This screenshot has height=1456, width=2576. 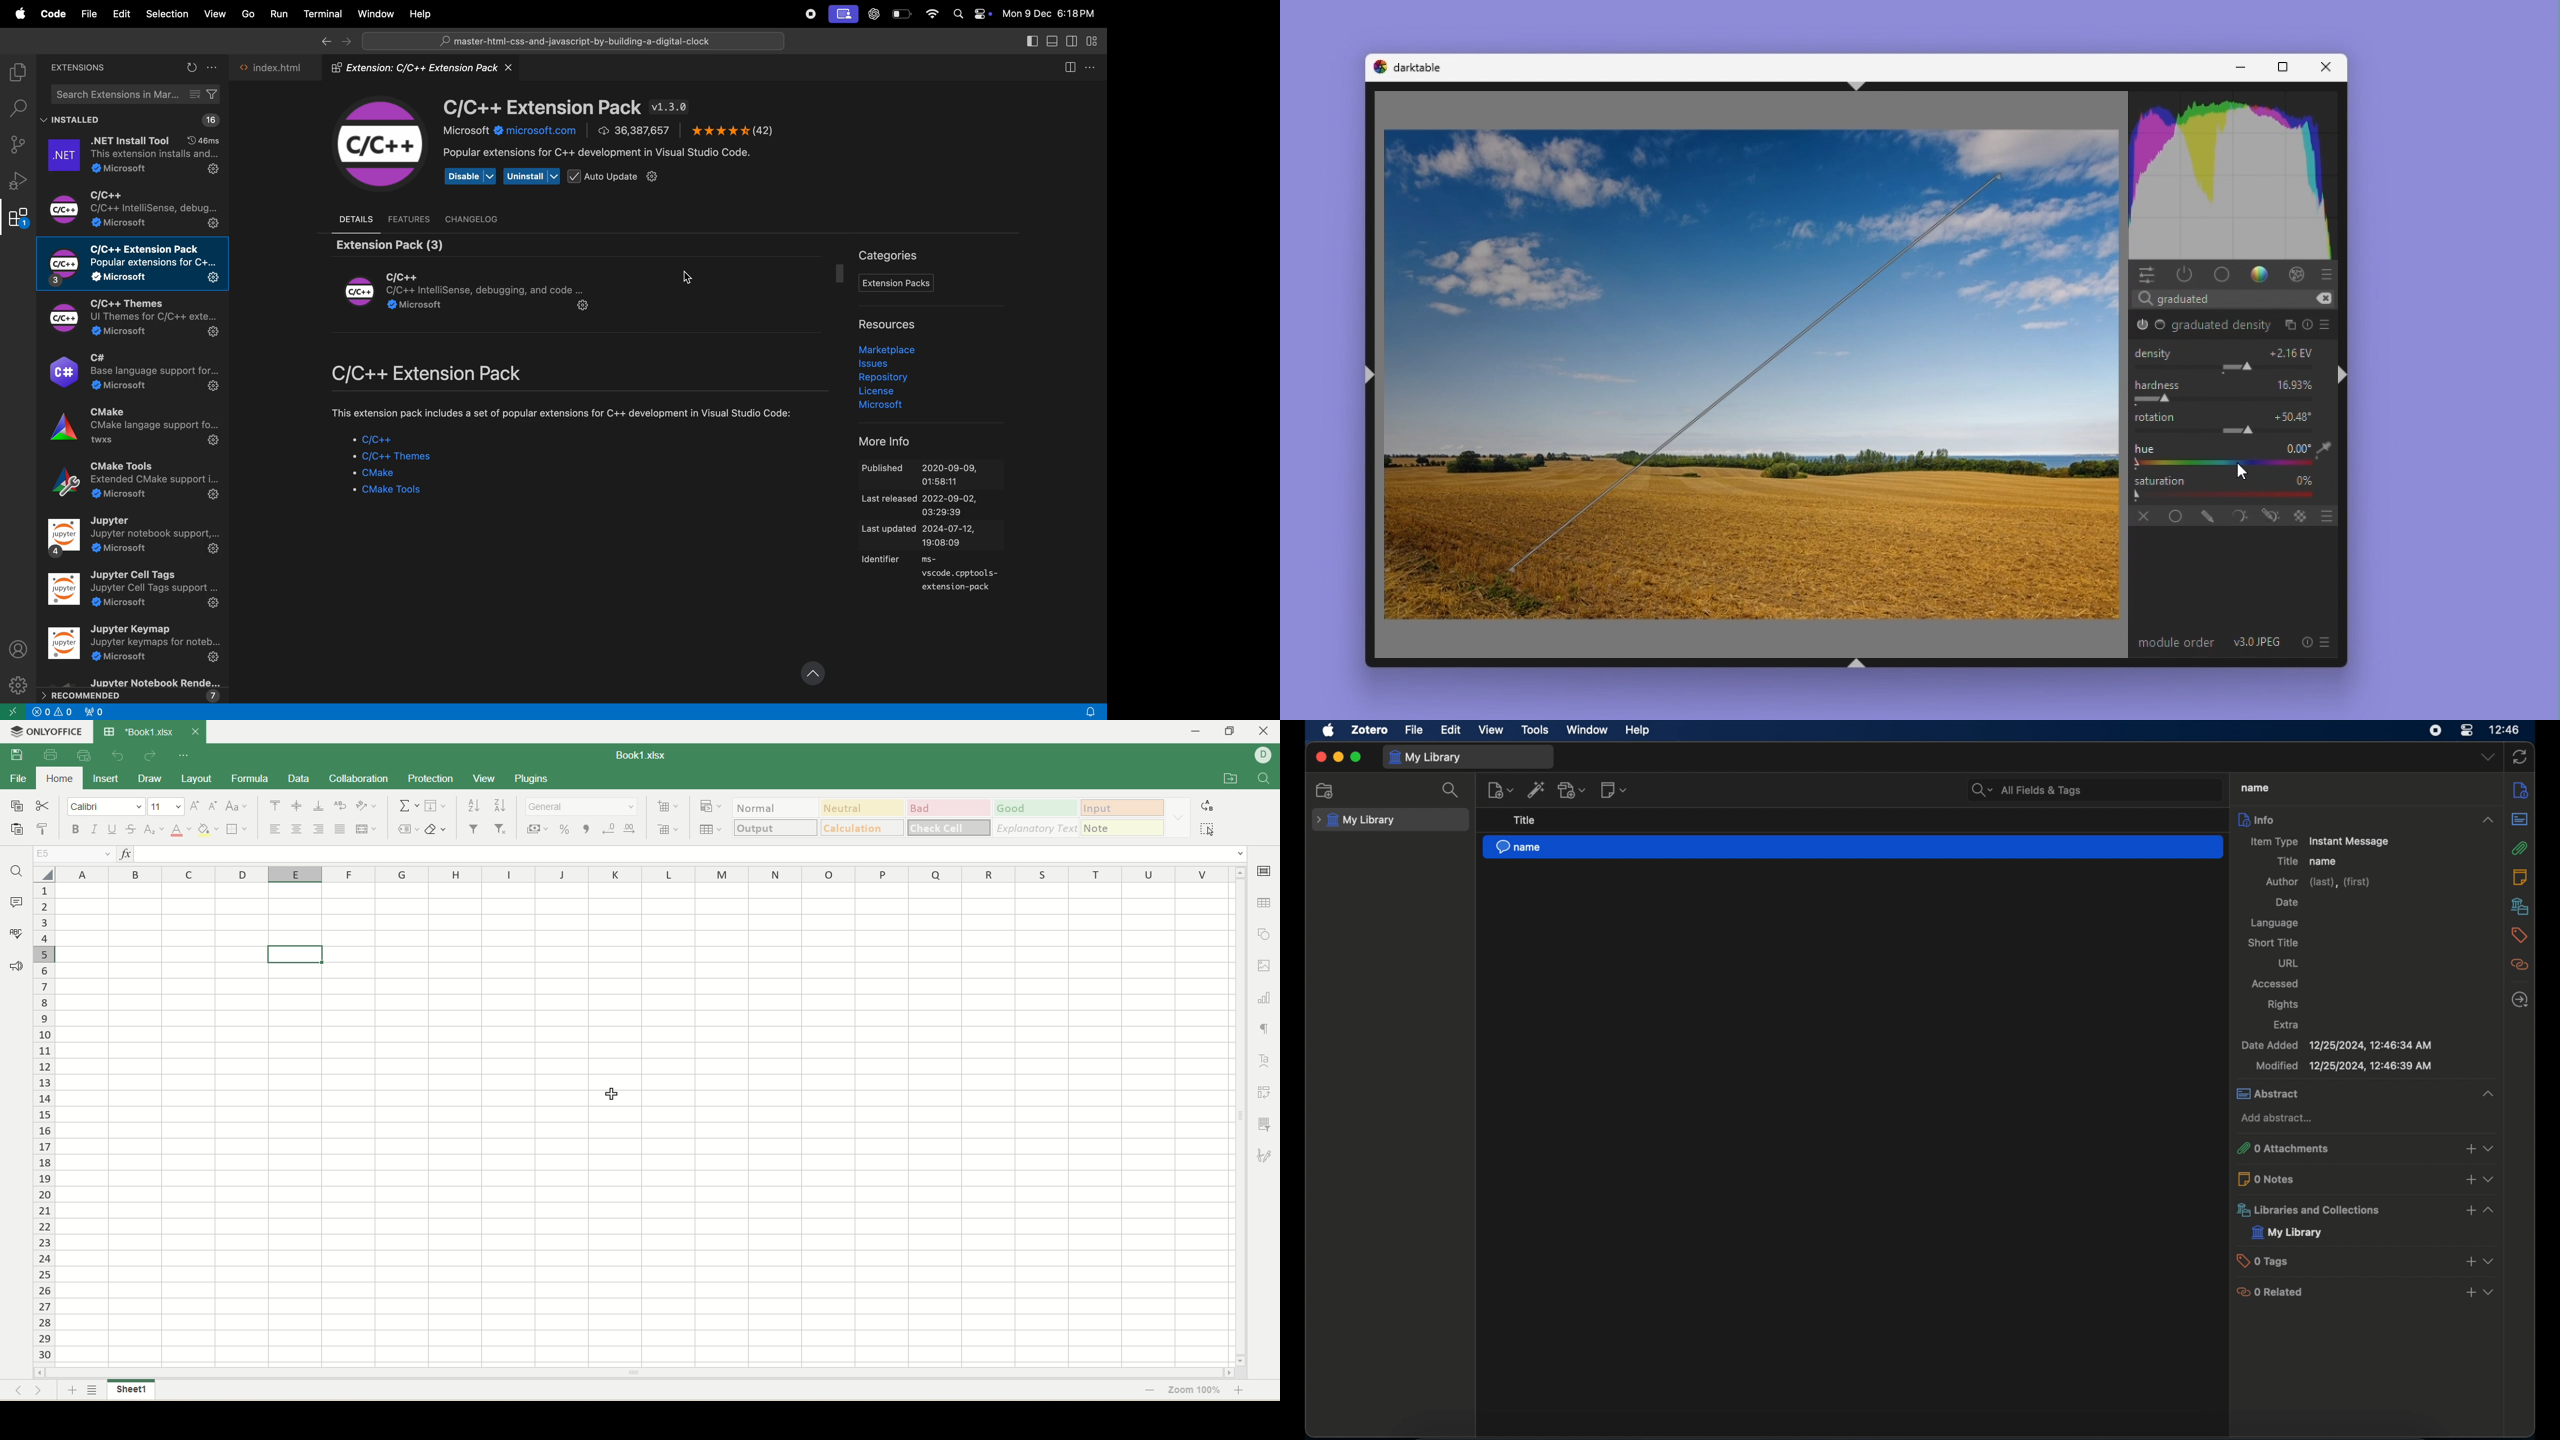 What do you see at coordinates (2328, 324) in the screenshot?
I see `preset` at bounding box center [2328, 324].